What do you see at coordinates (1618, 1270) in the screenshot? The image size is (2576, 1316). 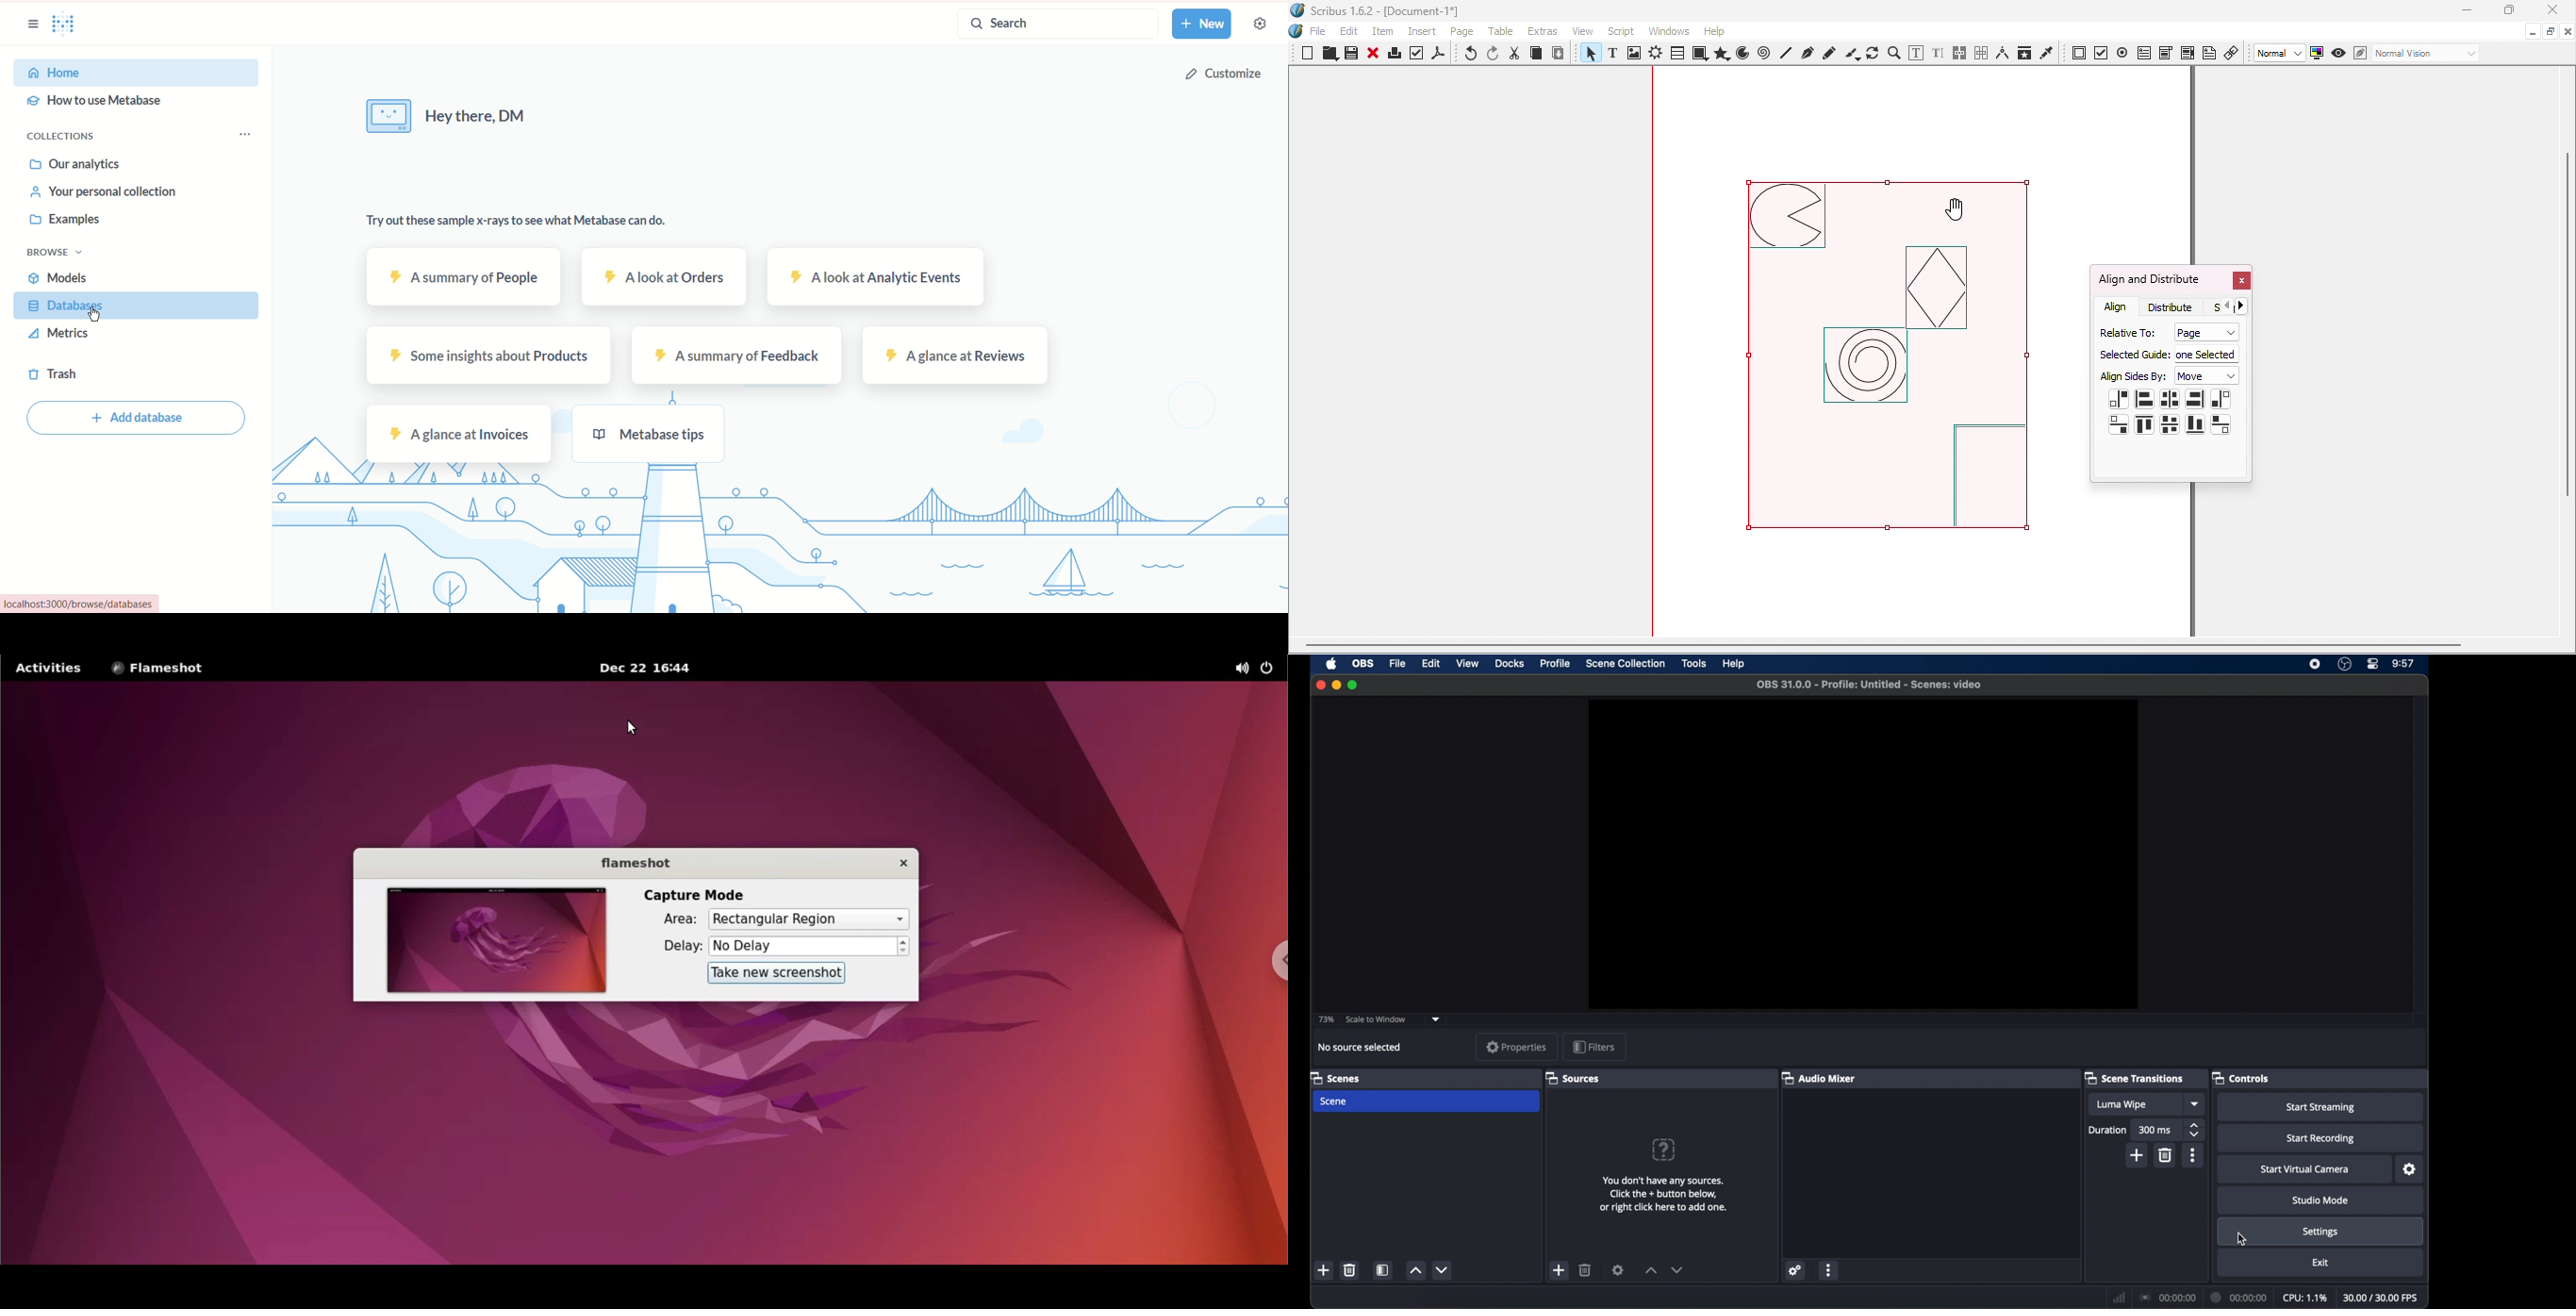 I see `settings` at bounding box center [1618, 1270].